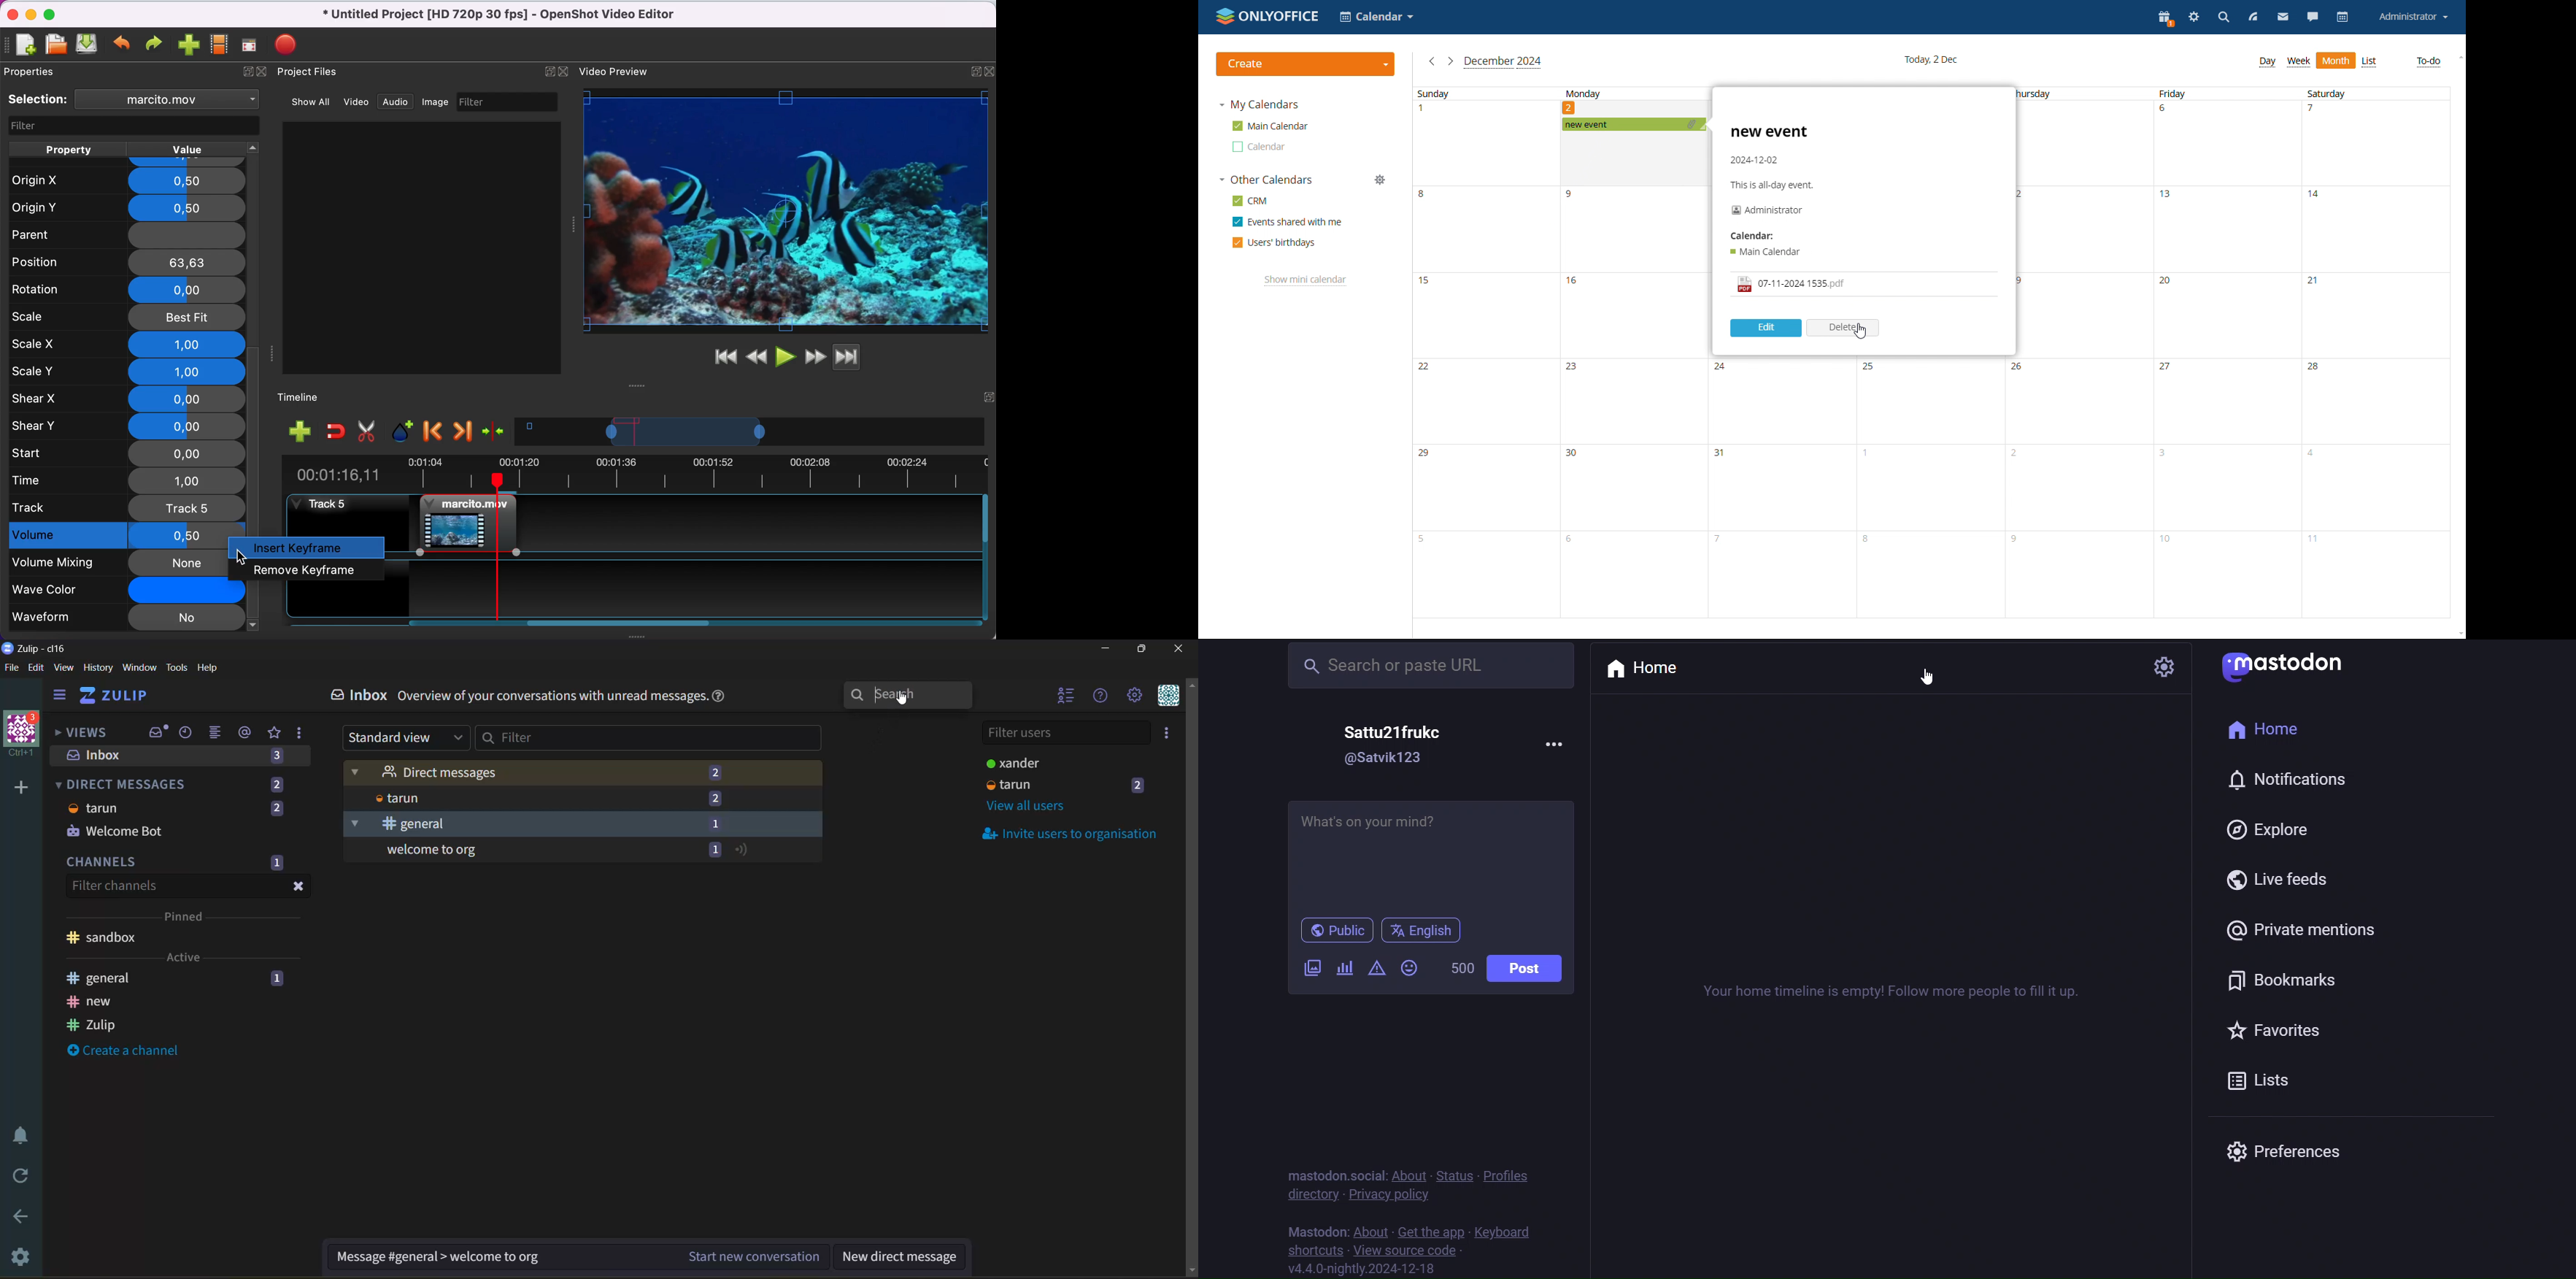 This screenshot has height=1288, width=2576. Describe the element at coordinates (909, 701) in the screenshot. I see `cursor` at that location.